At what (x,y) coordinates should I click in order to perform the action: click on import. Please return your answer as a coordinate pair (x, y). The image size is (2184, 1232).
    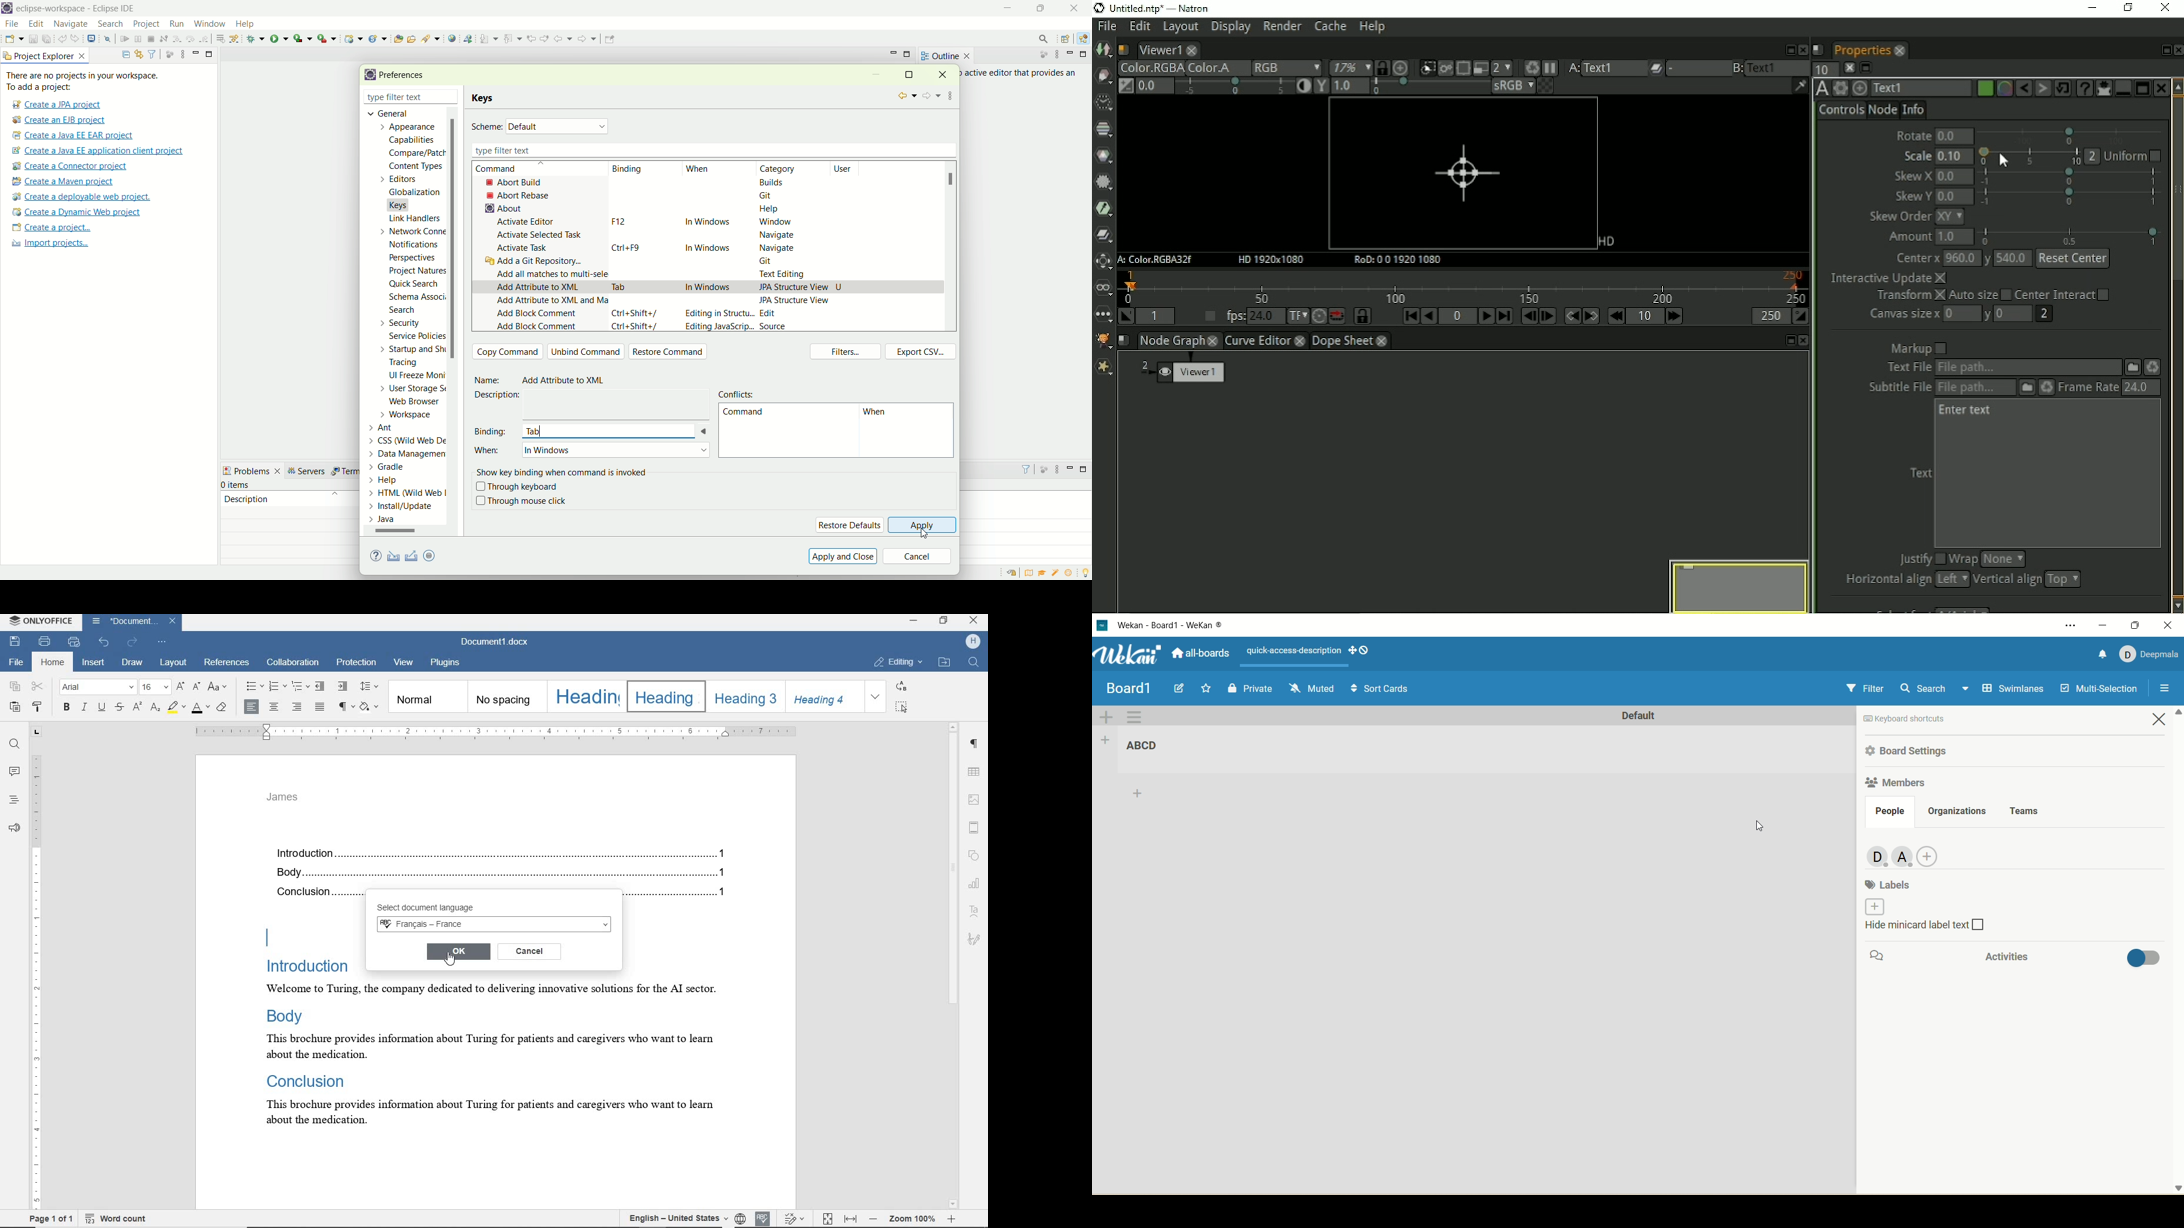
    Looking at the image, I should click on (391, 557).